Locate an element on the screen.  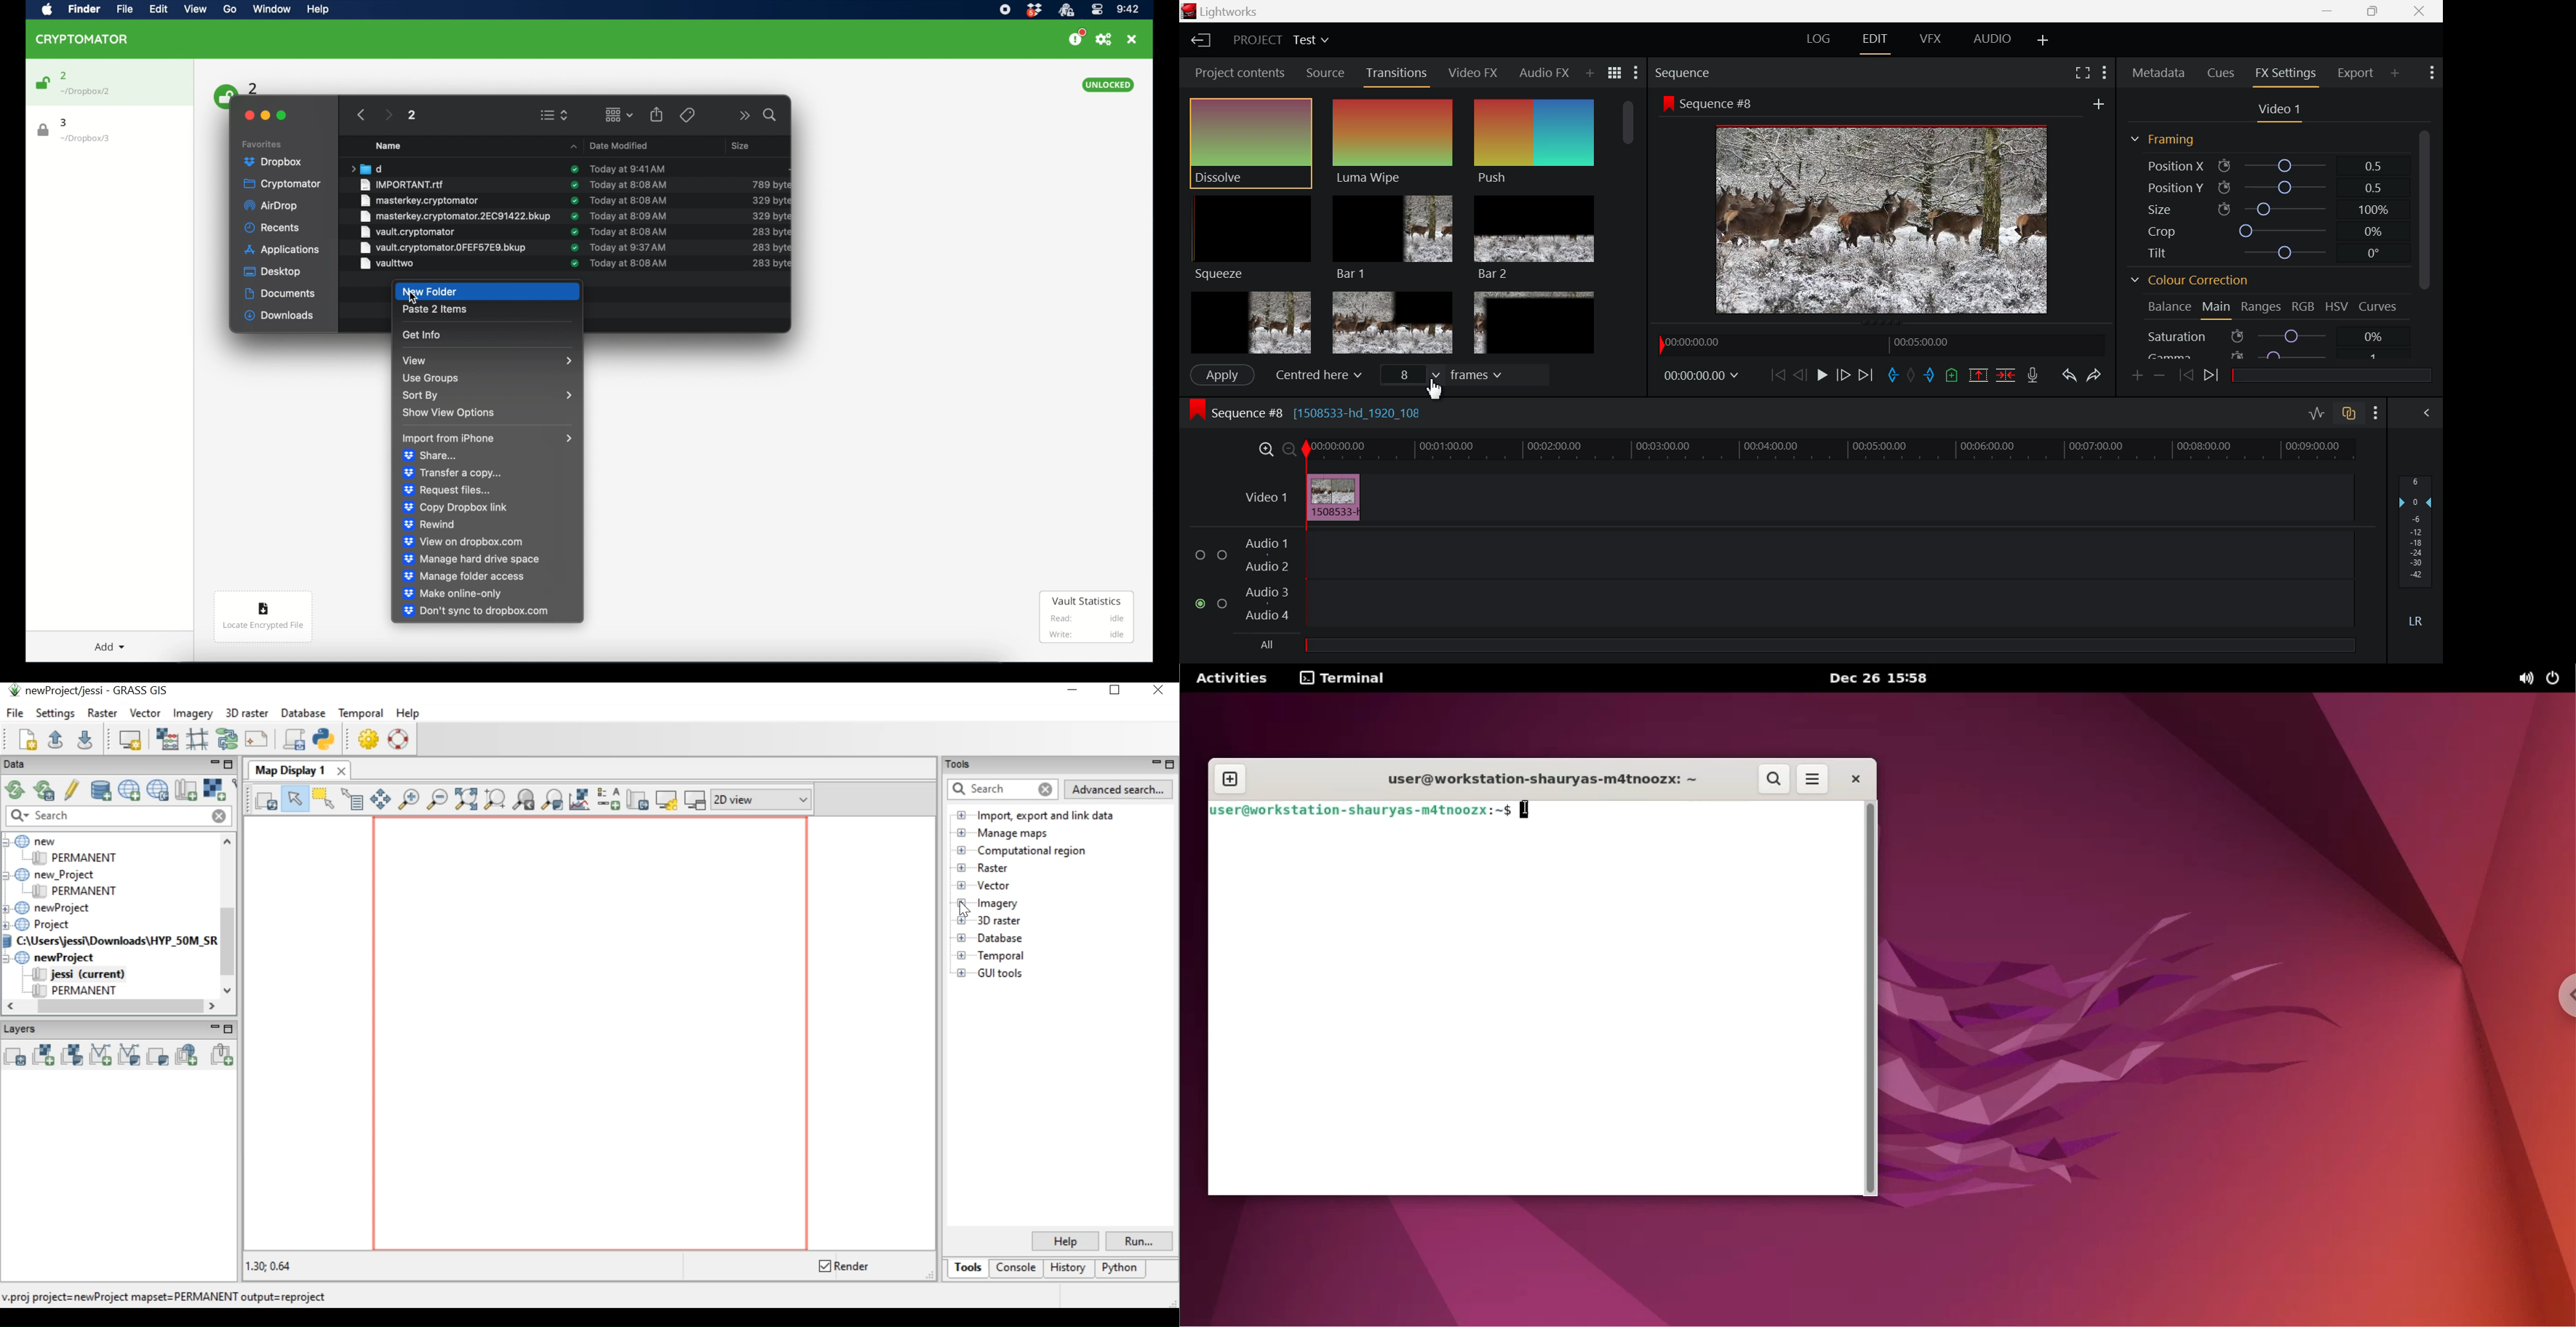
Transitions Panel Open is located at coordinates (1398, 75).